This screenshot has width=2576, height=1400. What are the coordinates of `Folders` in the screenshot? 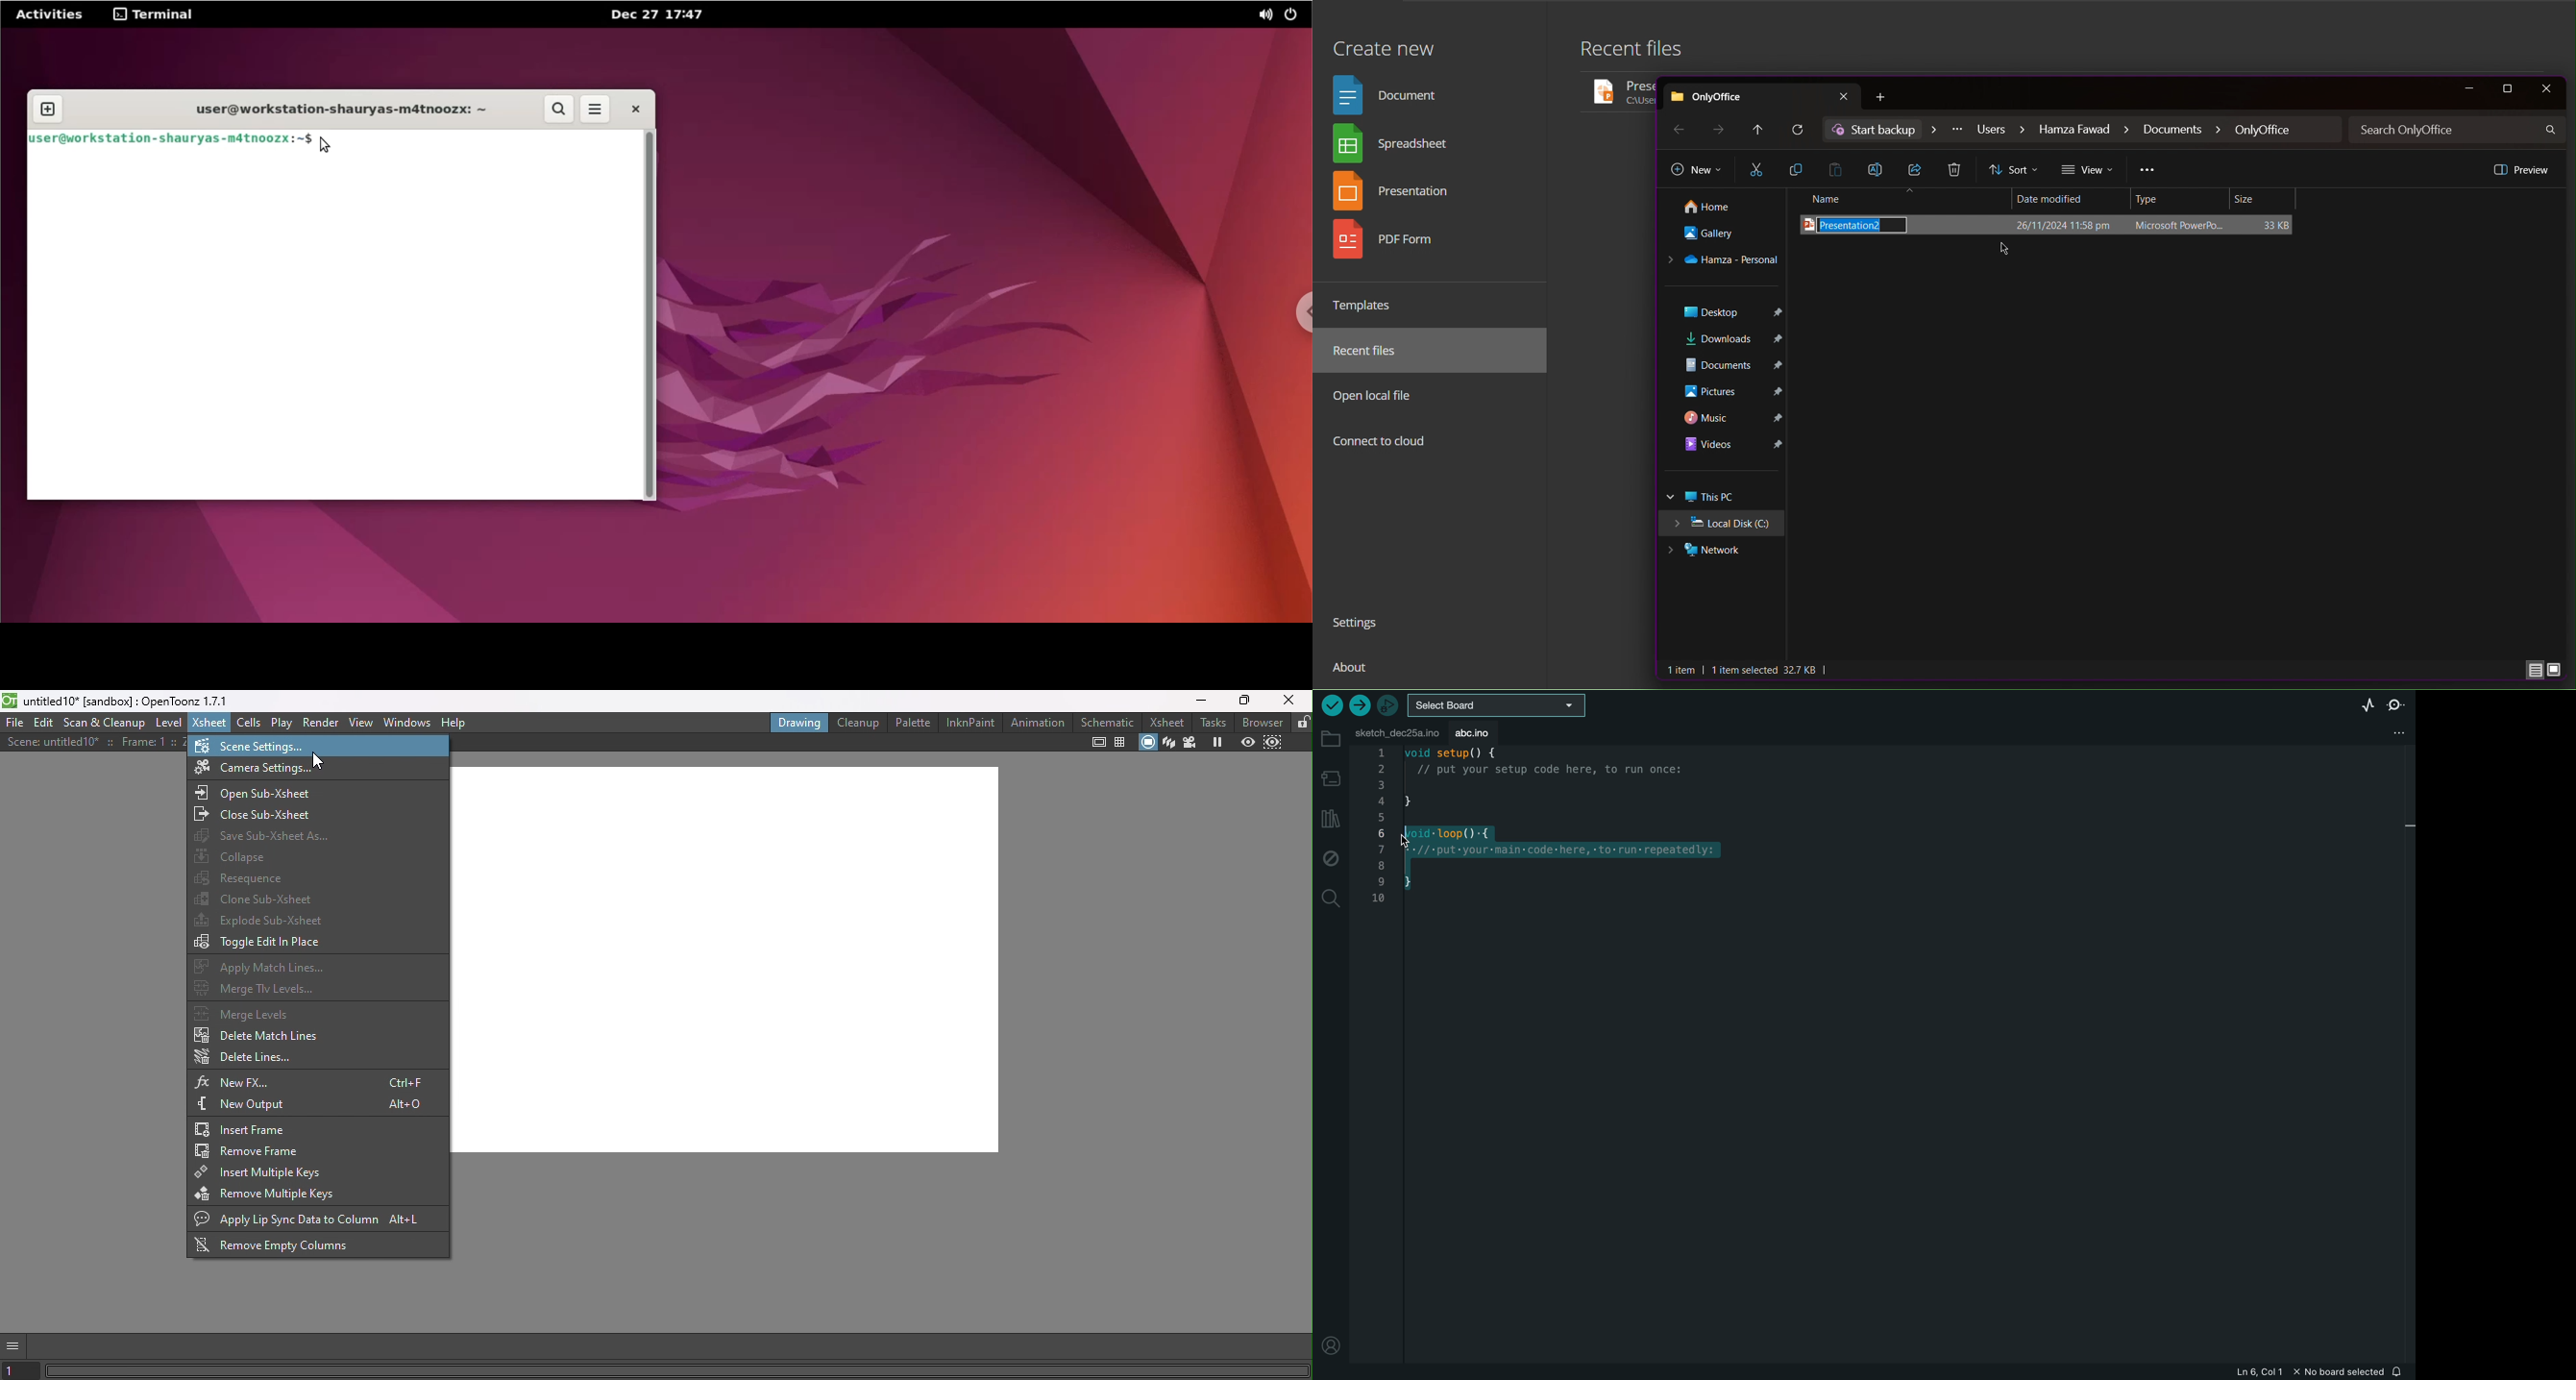 It's located at (1724, 385).